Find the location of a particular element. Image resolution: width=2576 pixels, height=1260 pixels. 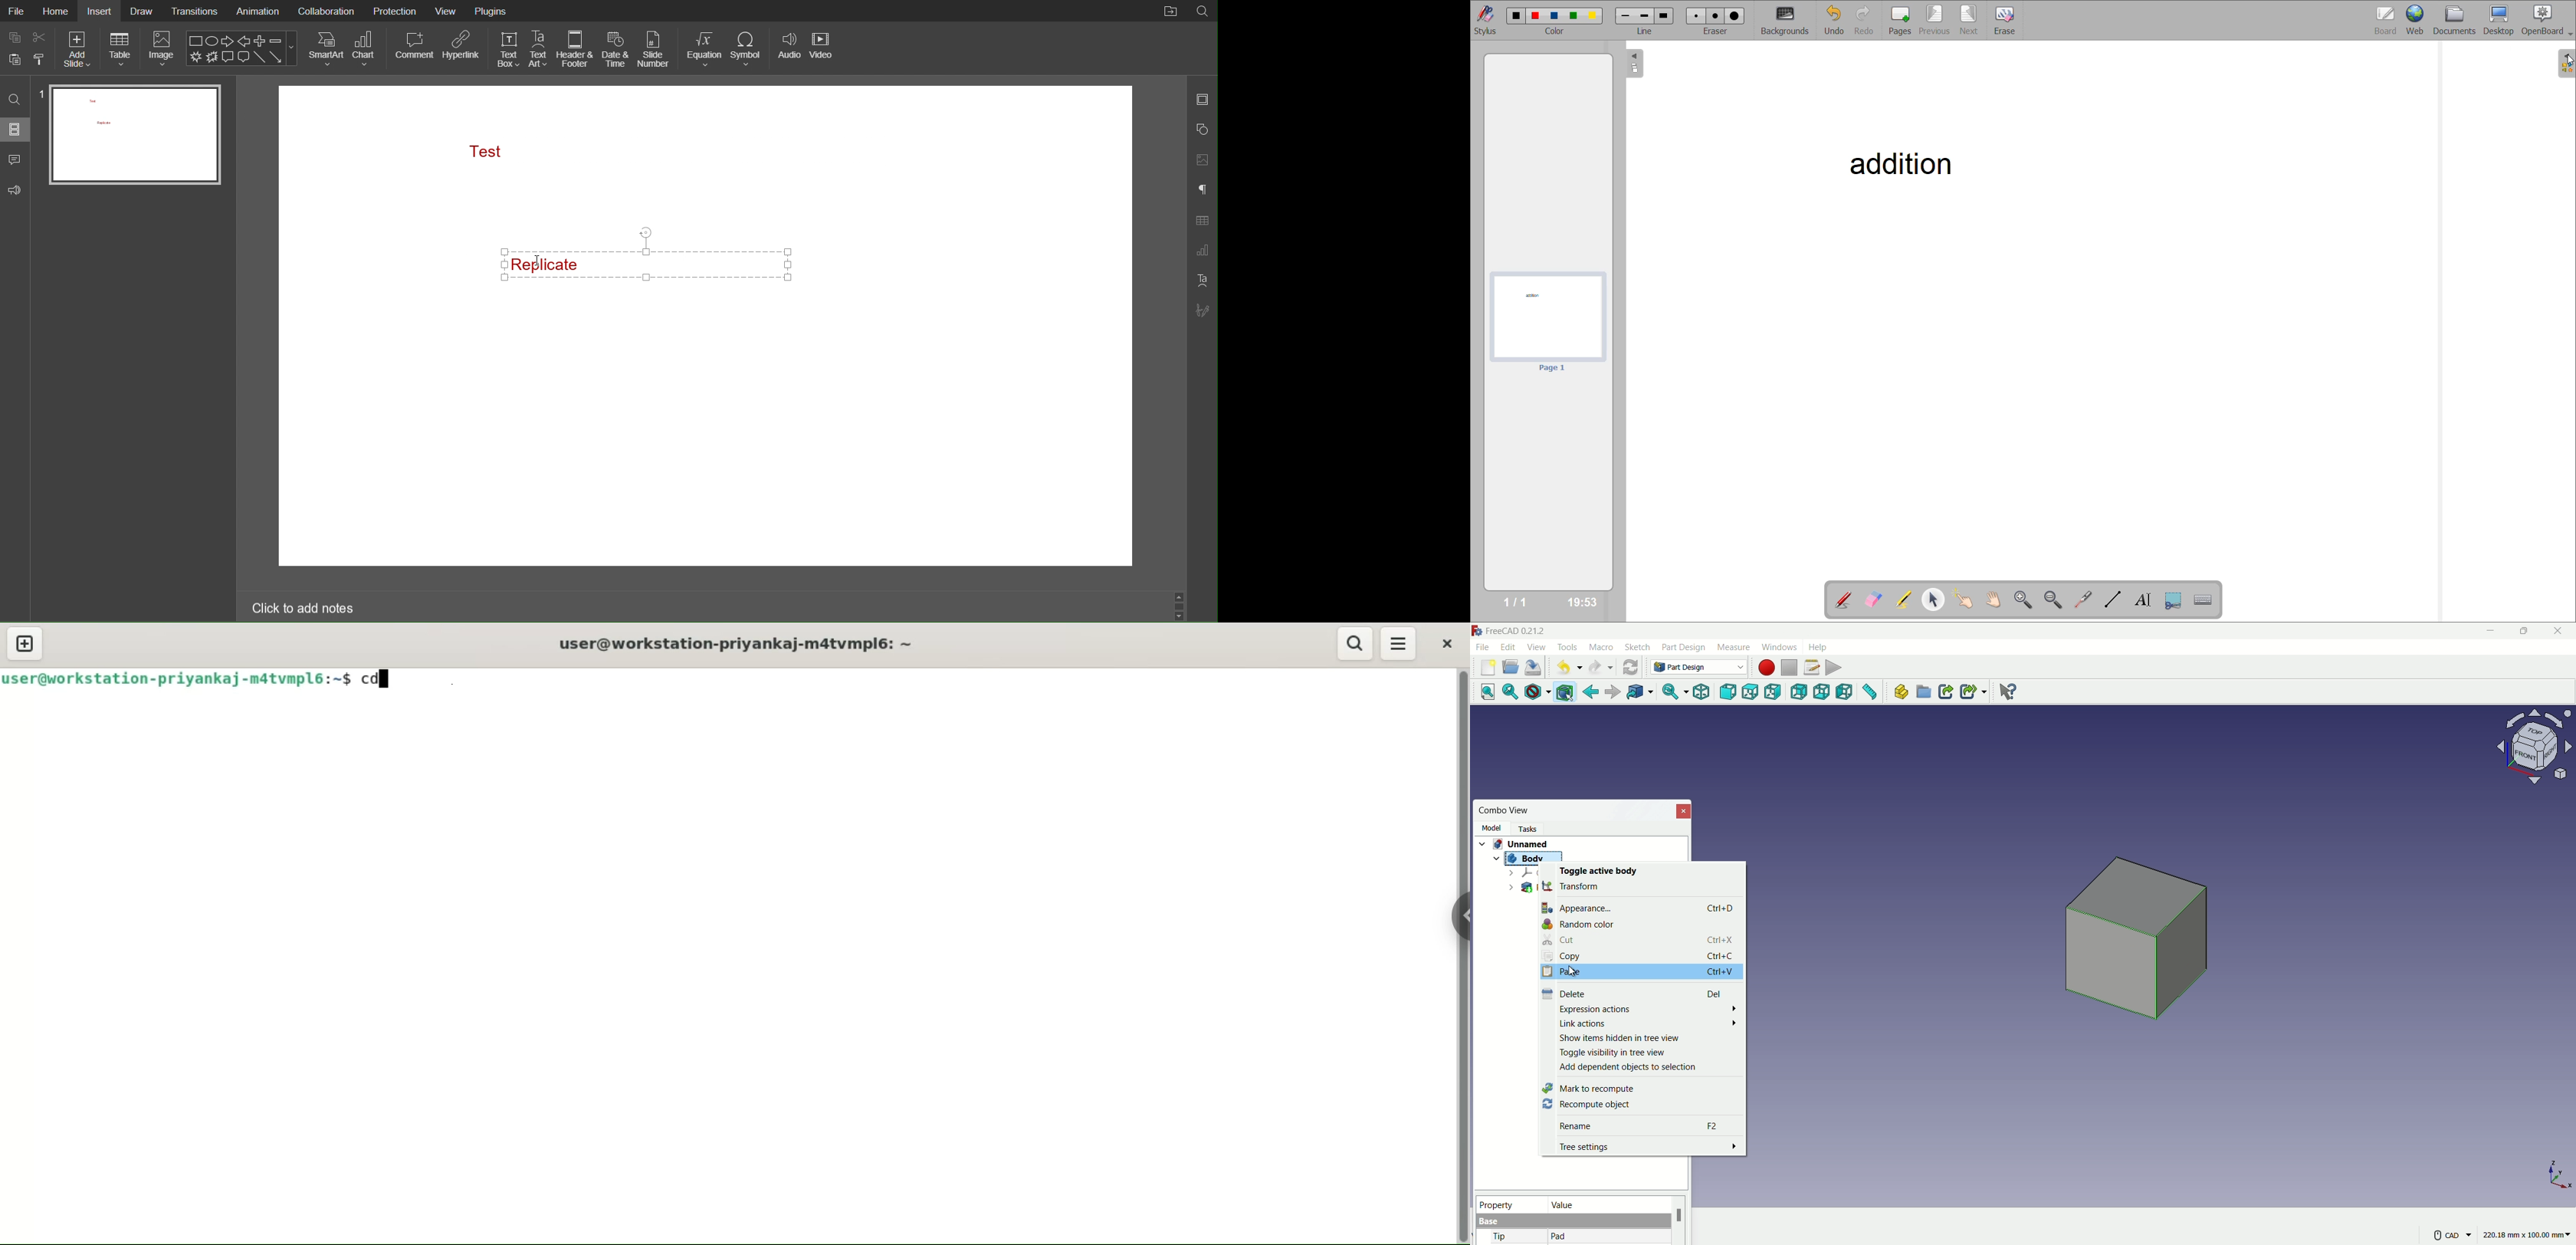

measure is located at coordinates (1871, 693).